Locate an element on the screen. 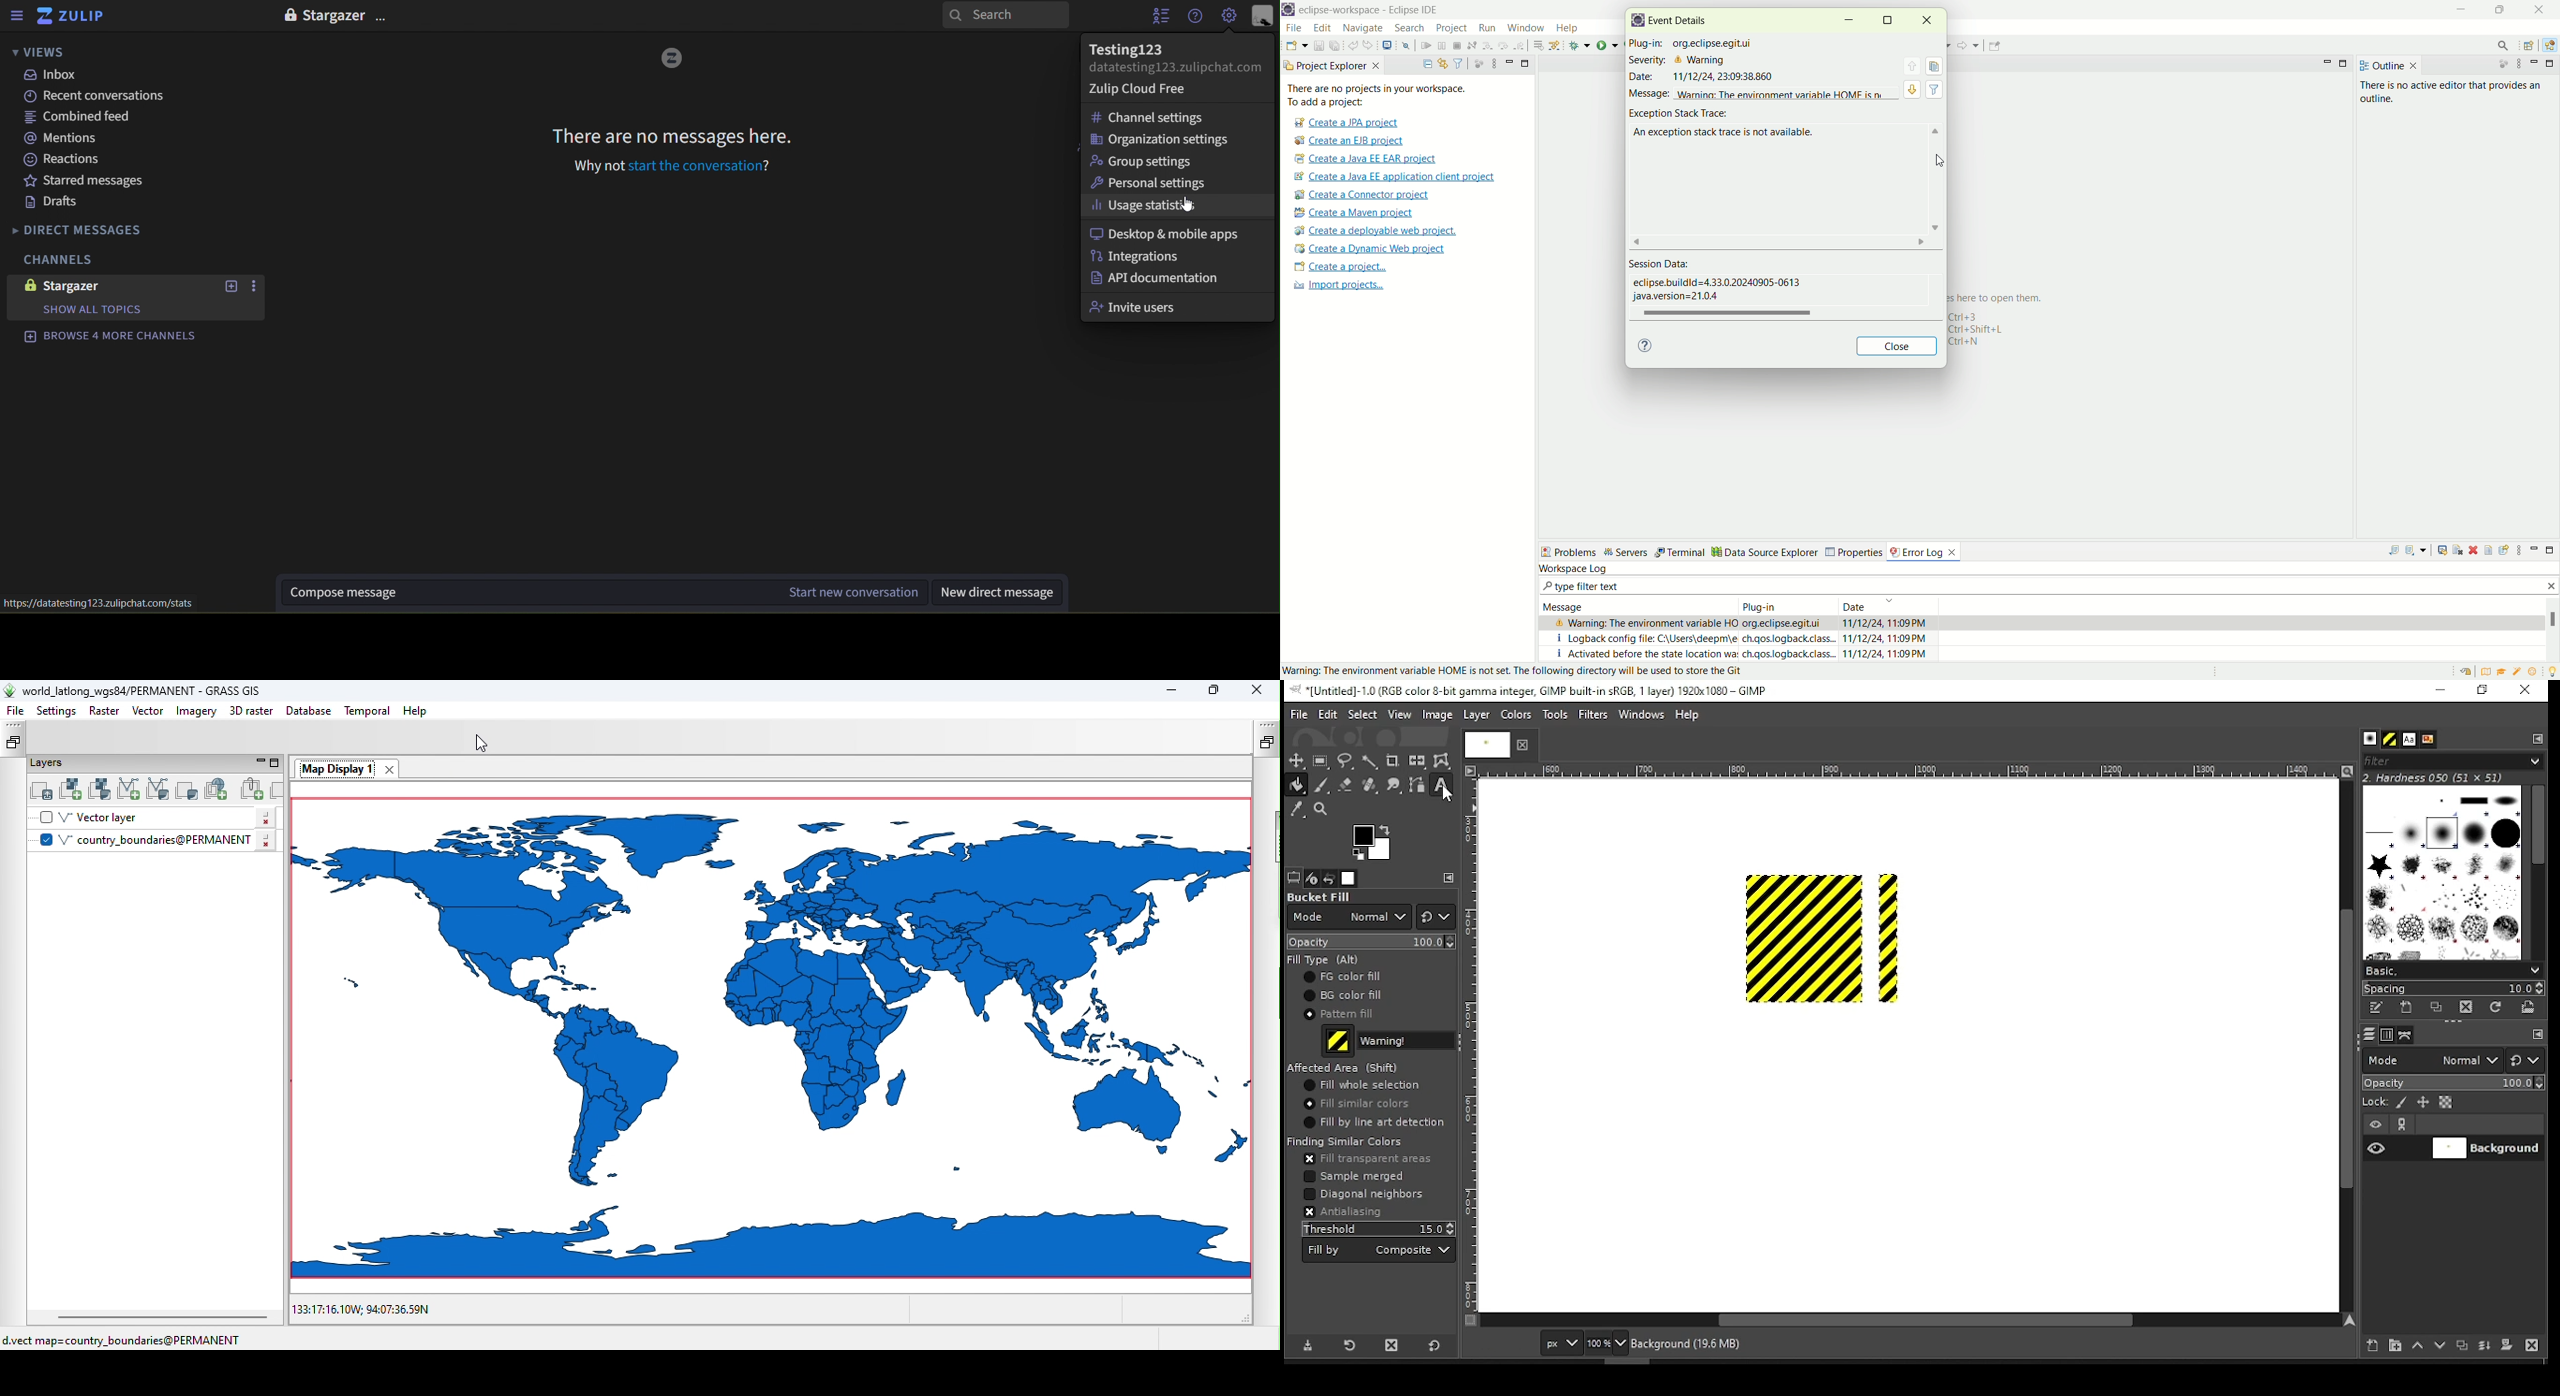 This screenshot has height=1400, width=2576. color is located at coordinates (1517, 714).